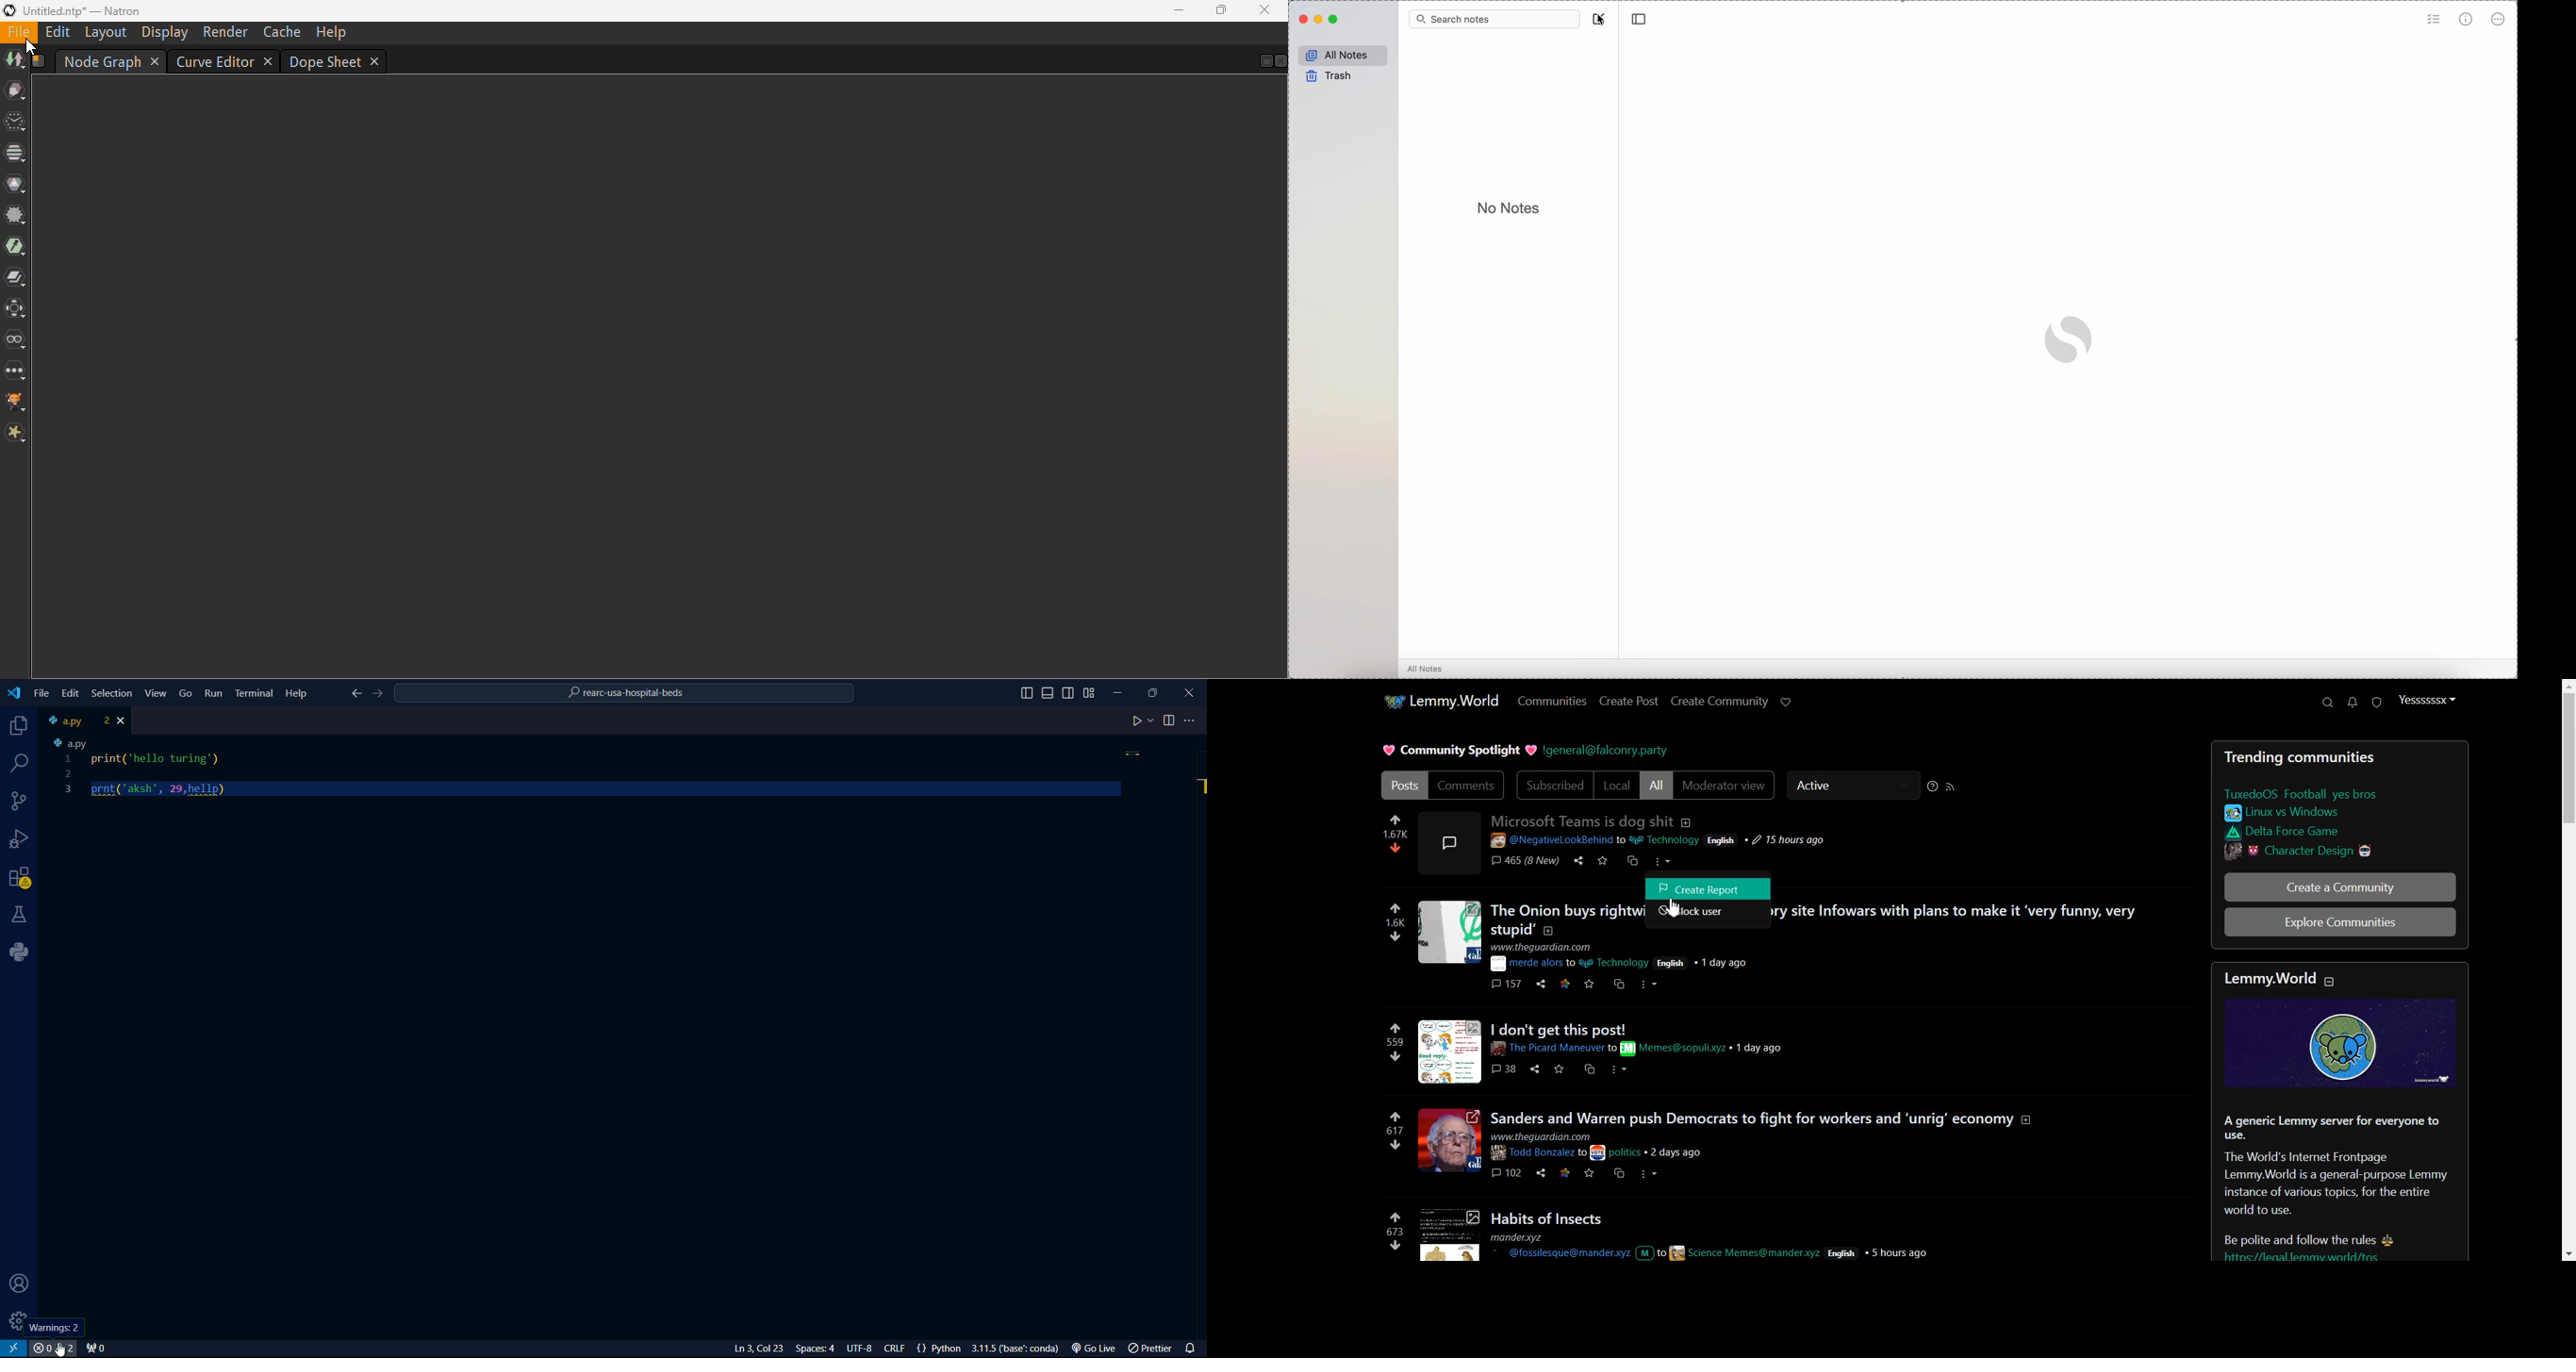 The image size is (2576, 1372). What do you see at coordinates (41, 693) in the screenshot?
I see `file` at bounding box center [41, 693].